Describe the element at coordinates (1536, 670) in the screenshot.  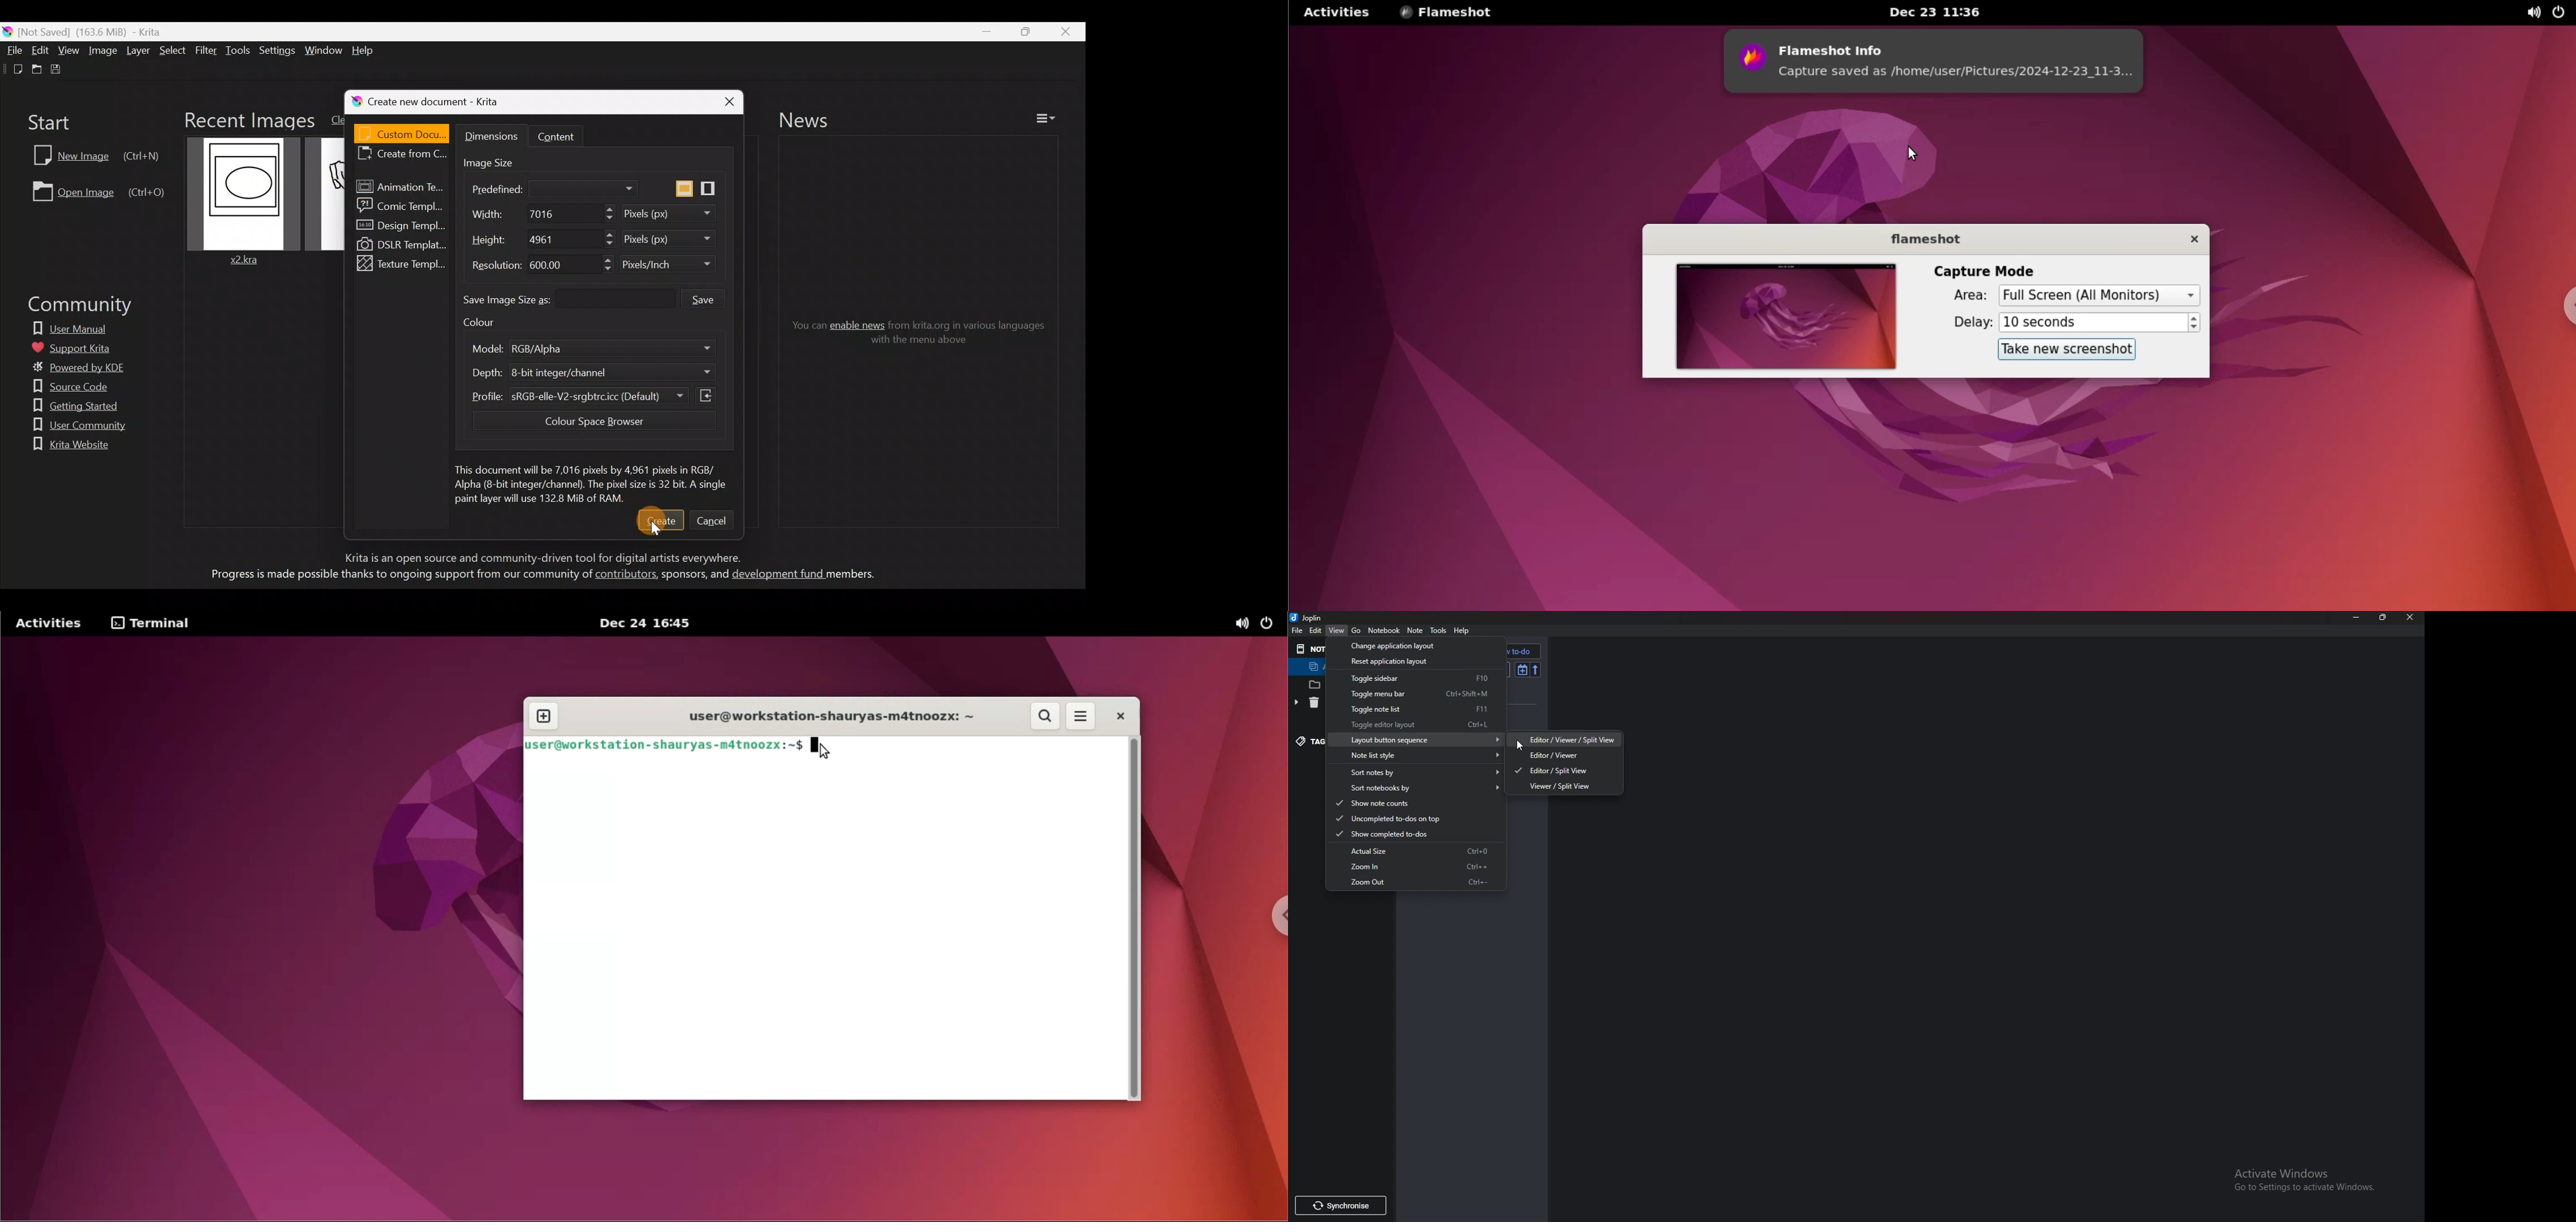
I see `reverse short order` at that location.